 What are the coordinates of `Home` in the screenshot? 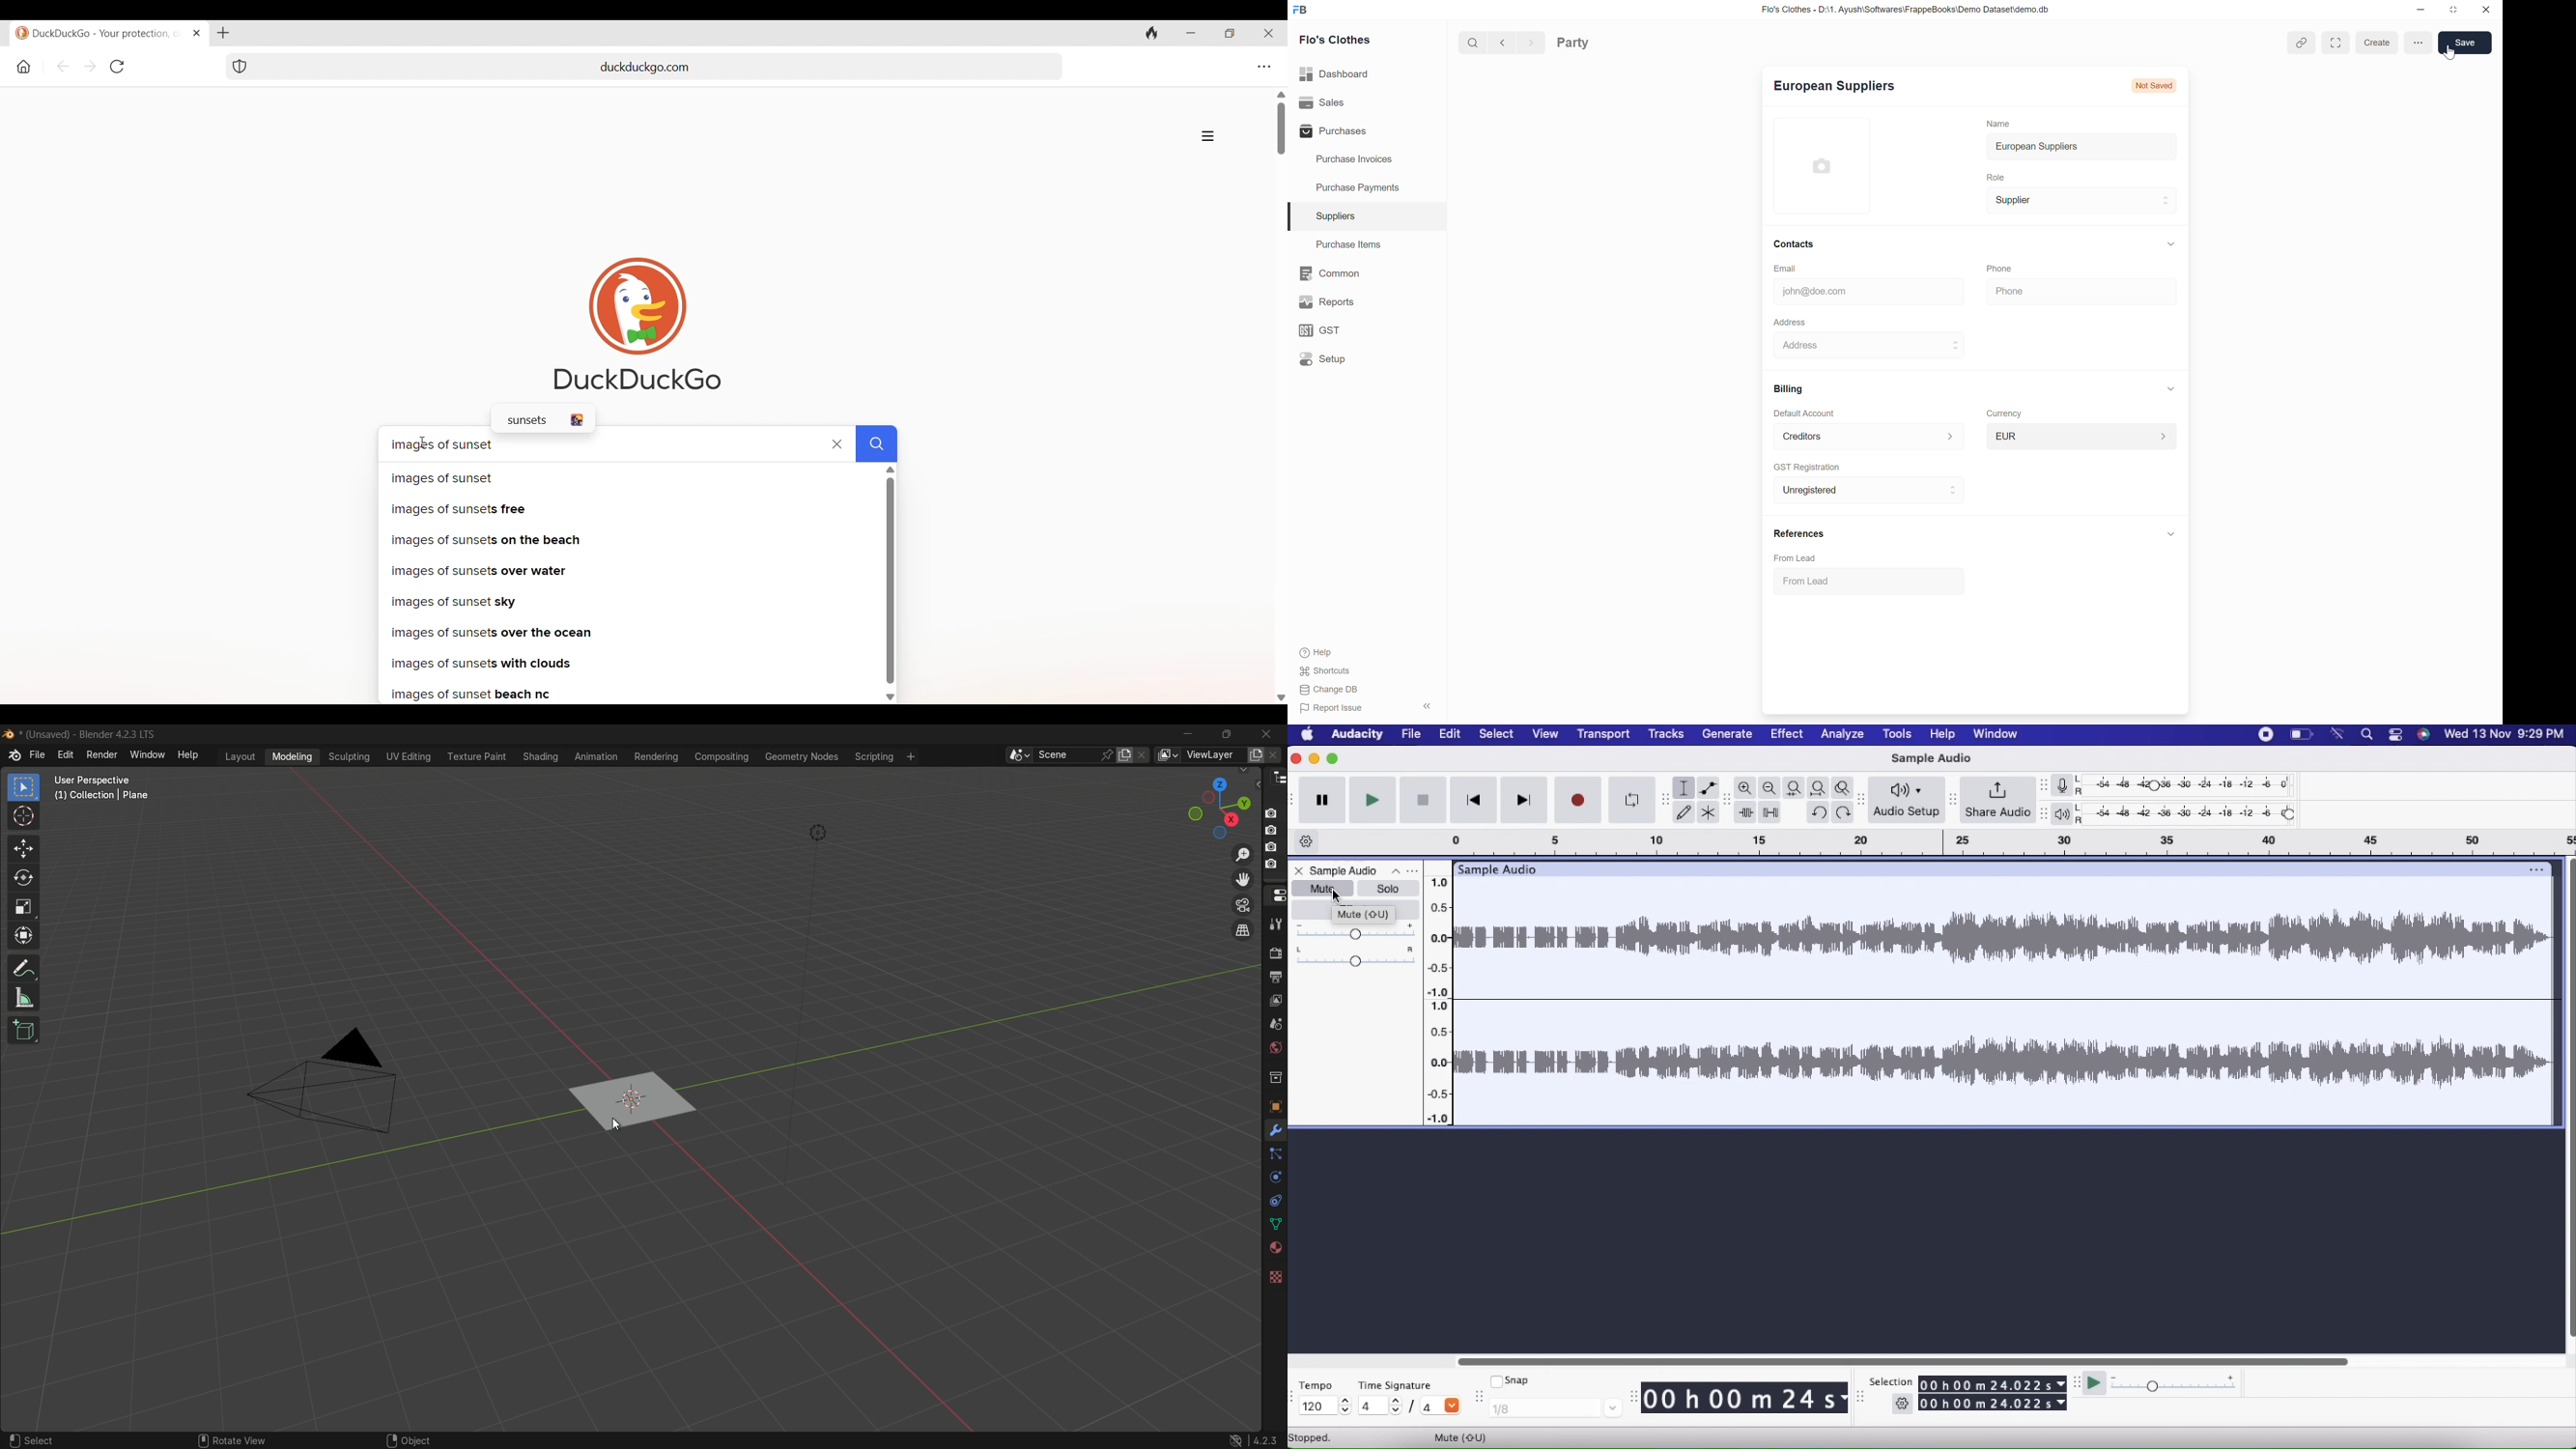 It's located at (24, 67).